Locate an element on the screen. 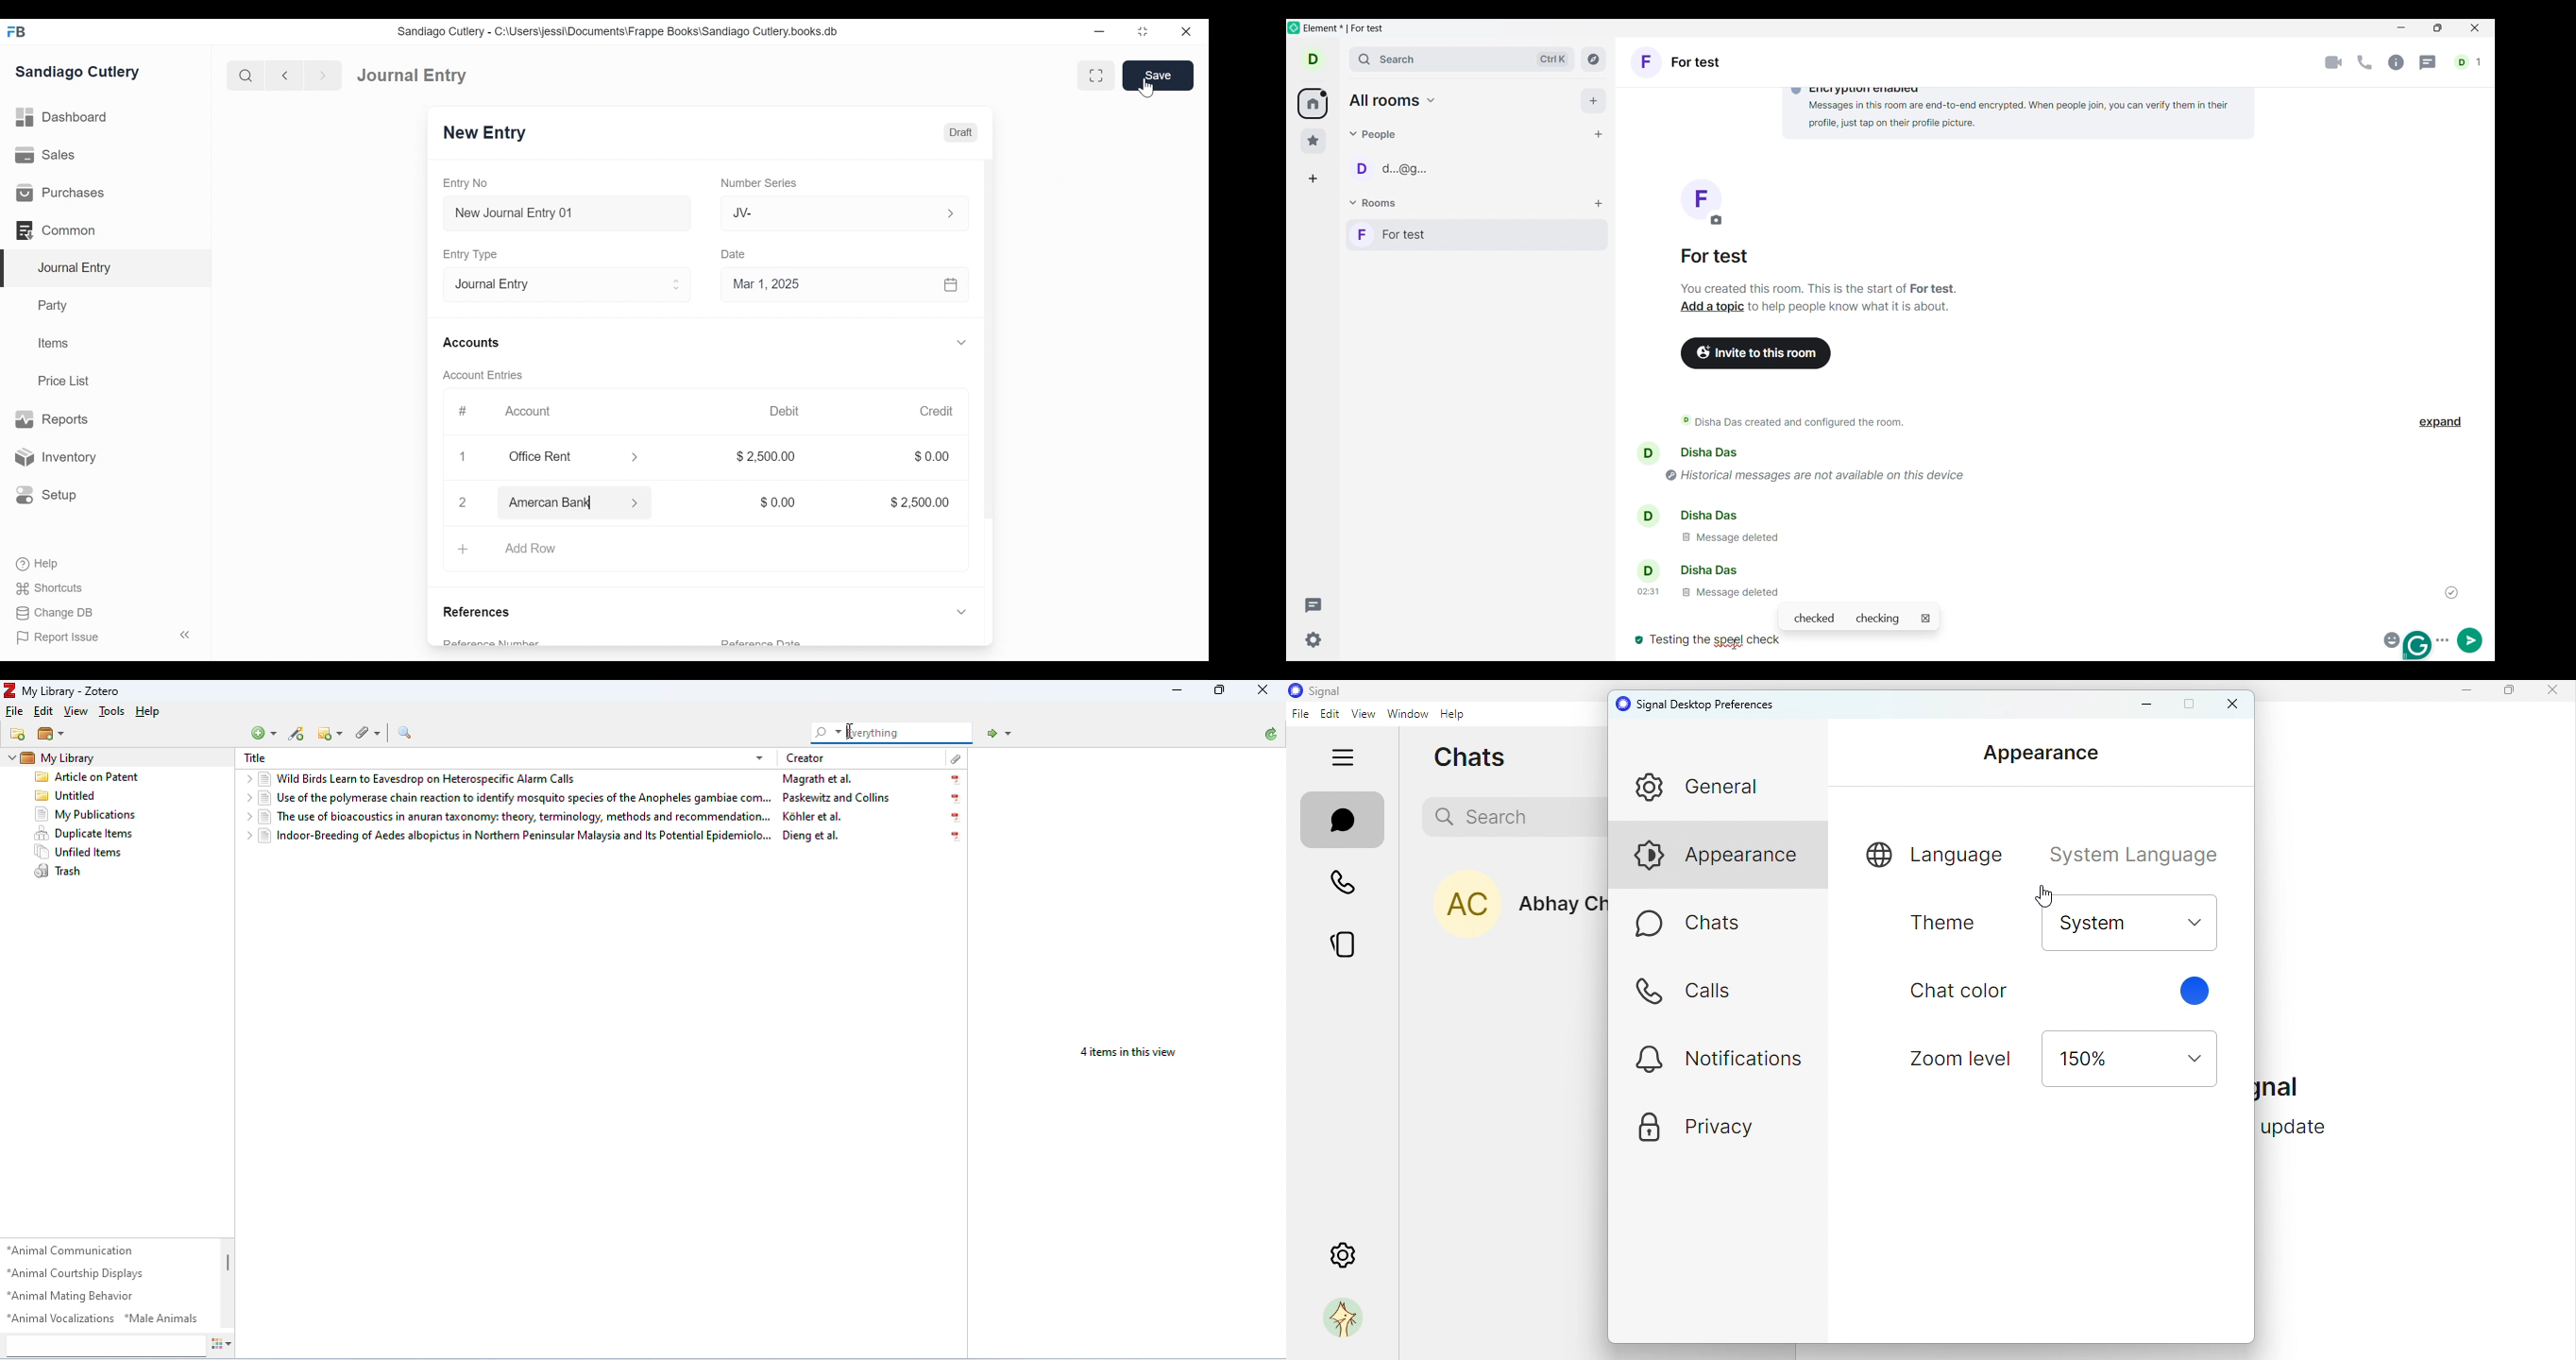 Image resolution: width=2576 pixels, height=1372 pixels. Add Row is located at coordinates (705, 550).